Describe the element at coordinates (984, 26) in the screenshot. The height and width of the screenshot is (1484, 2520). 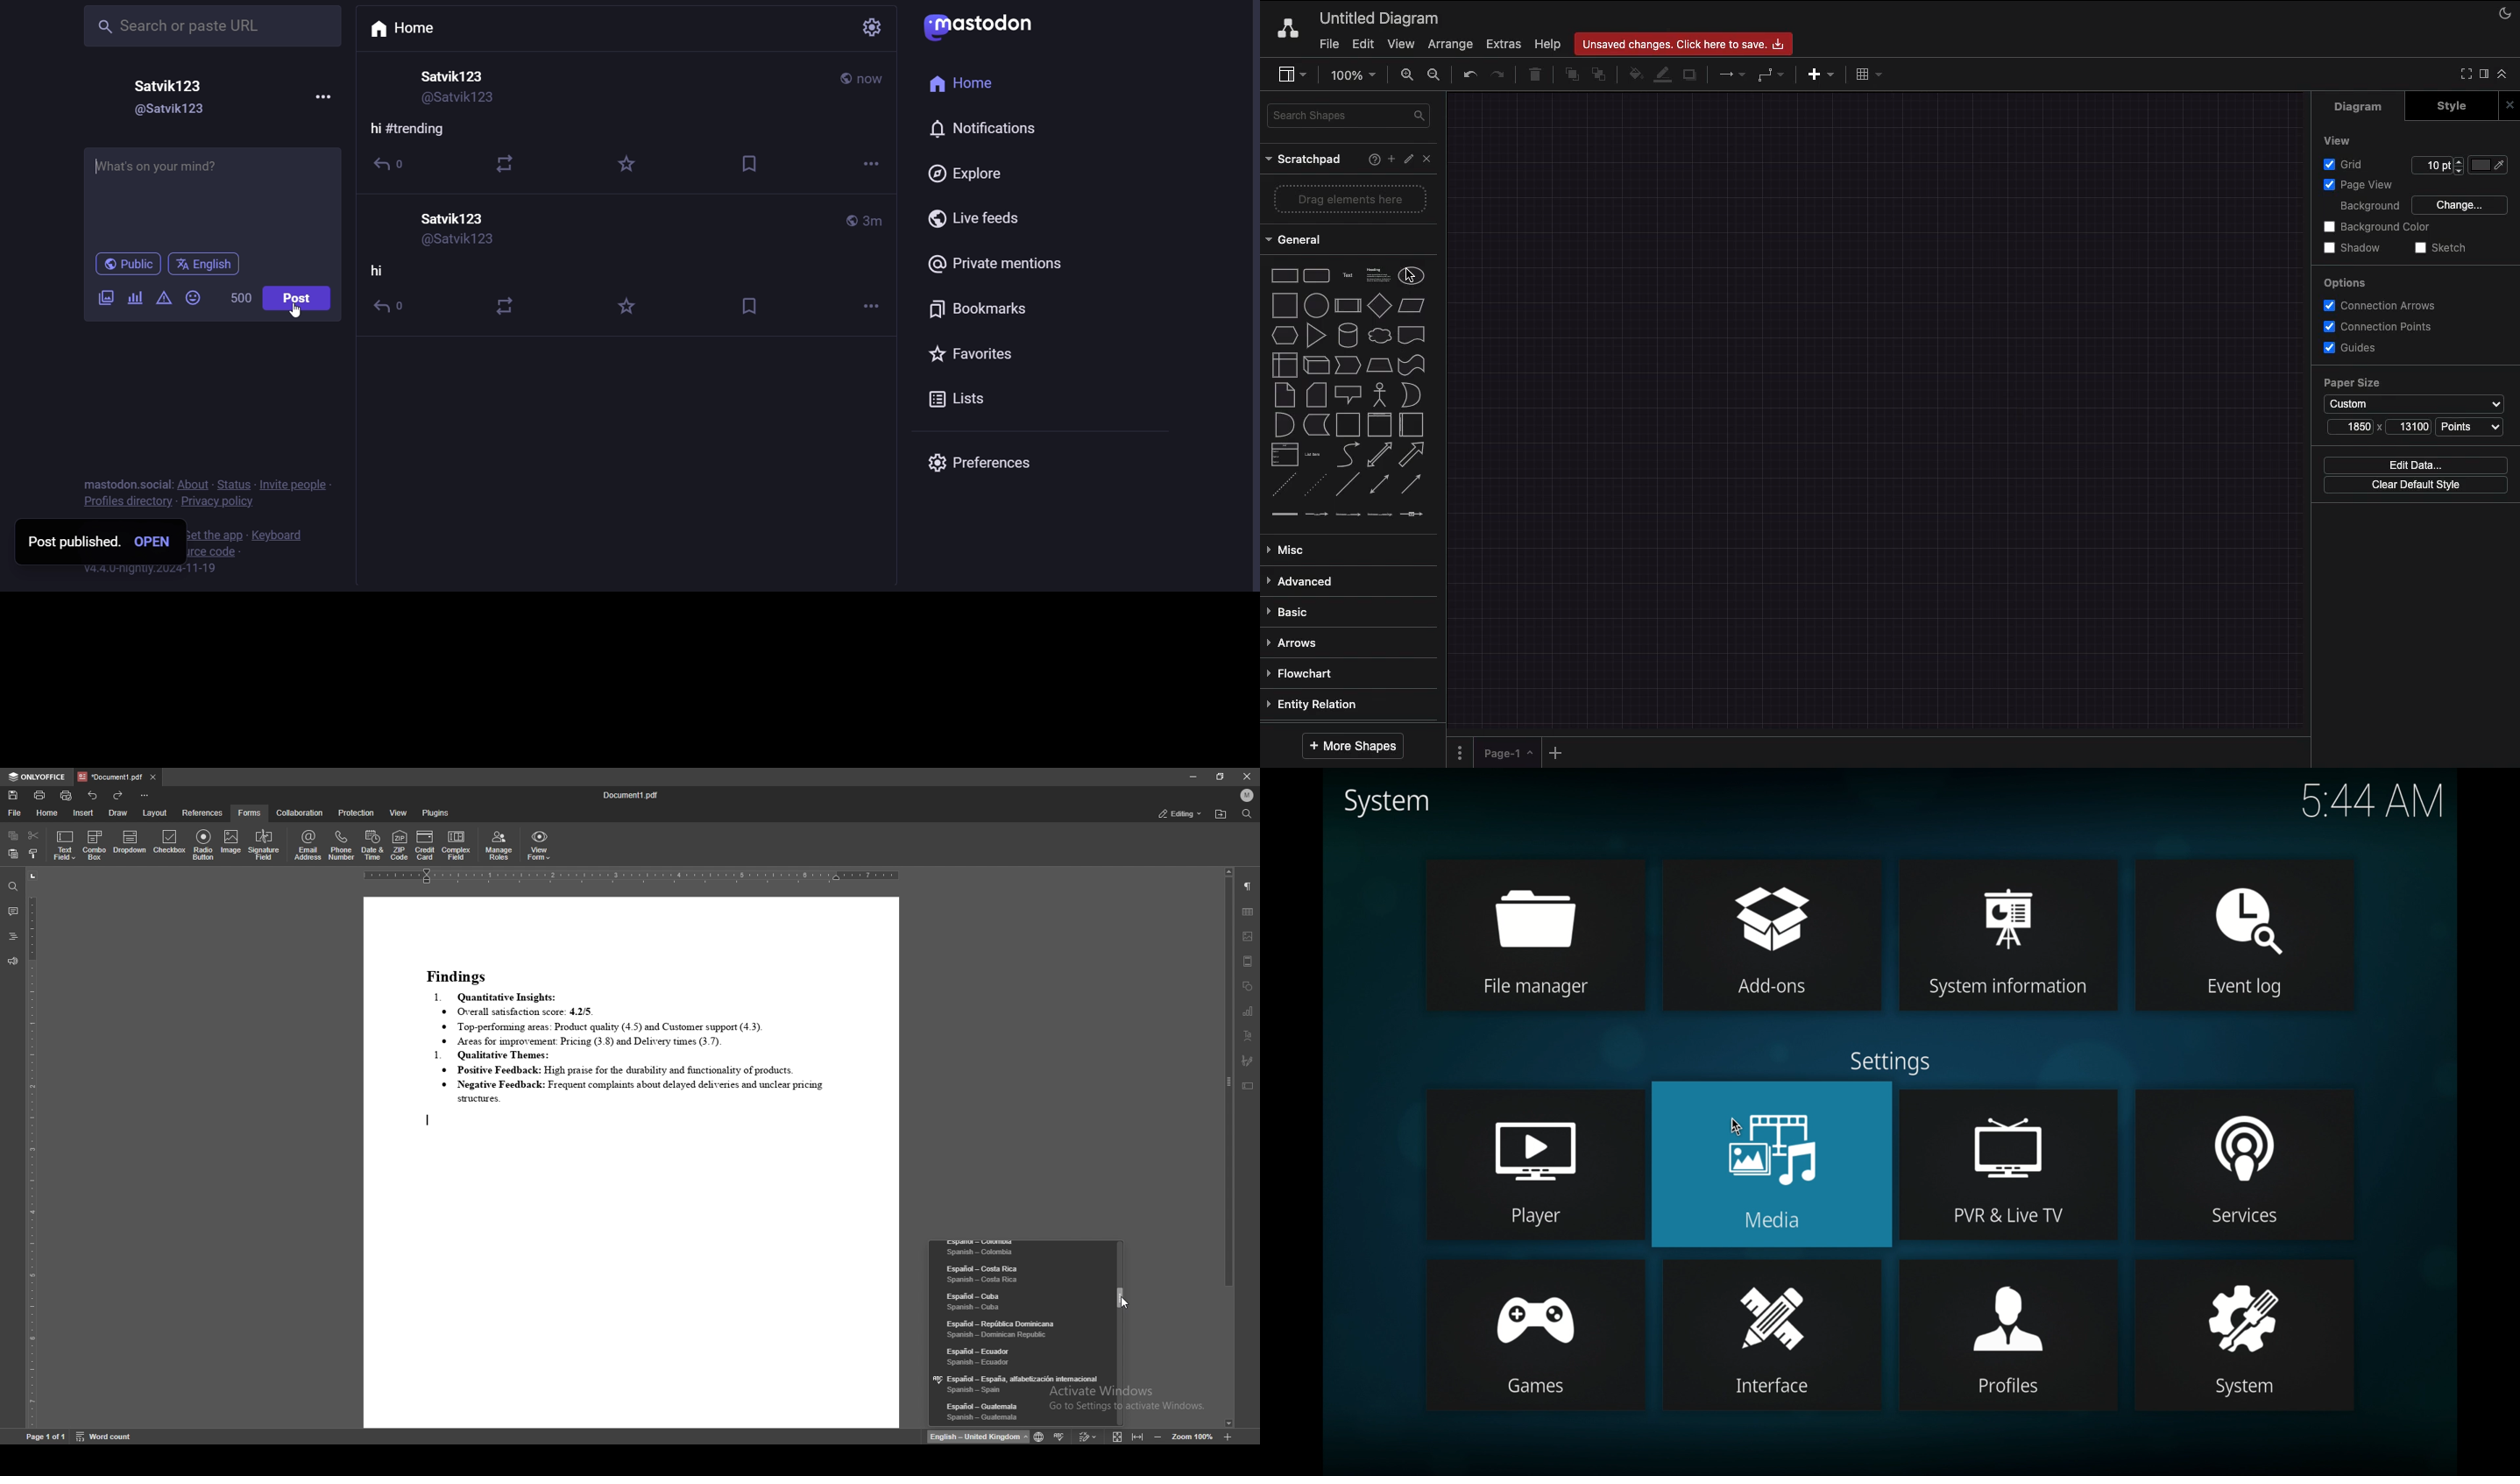
I see `mastodon` at that location.